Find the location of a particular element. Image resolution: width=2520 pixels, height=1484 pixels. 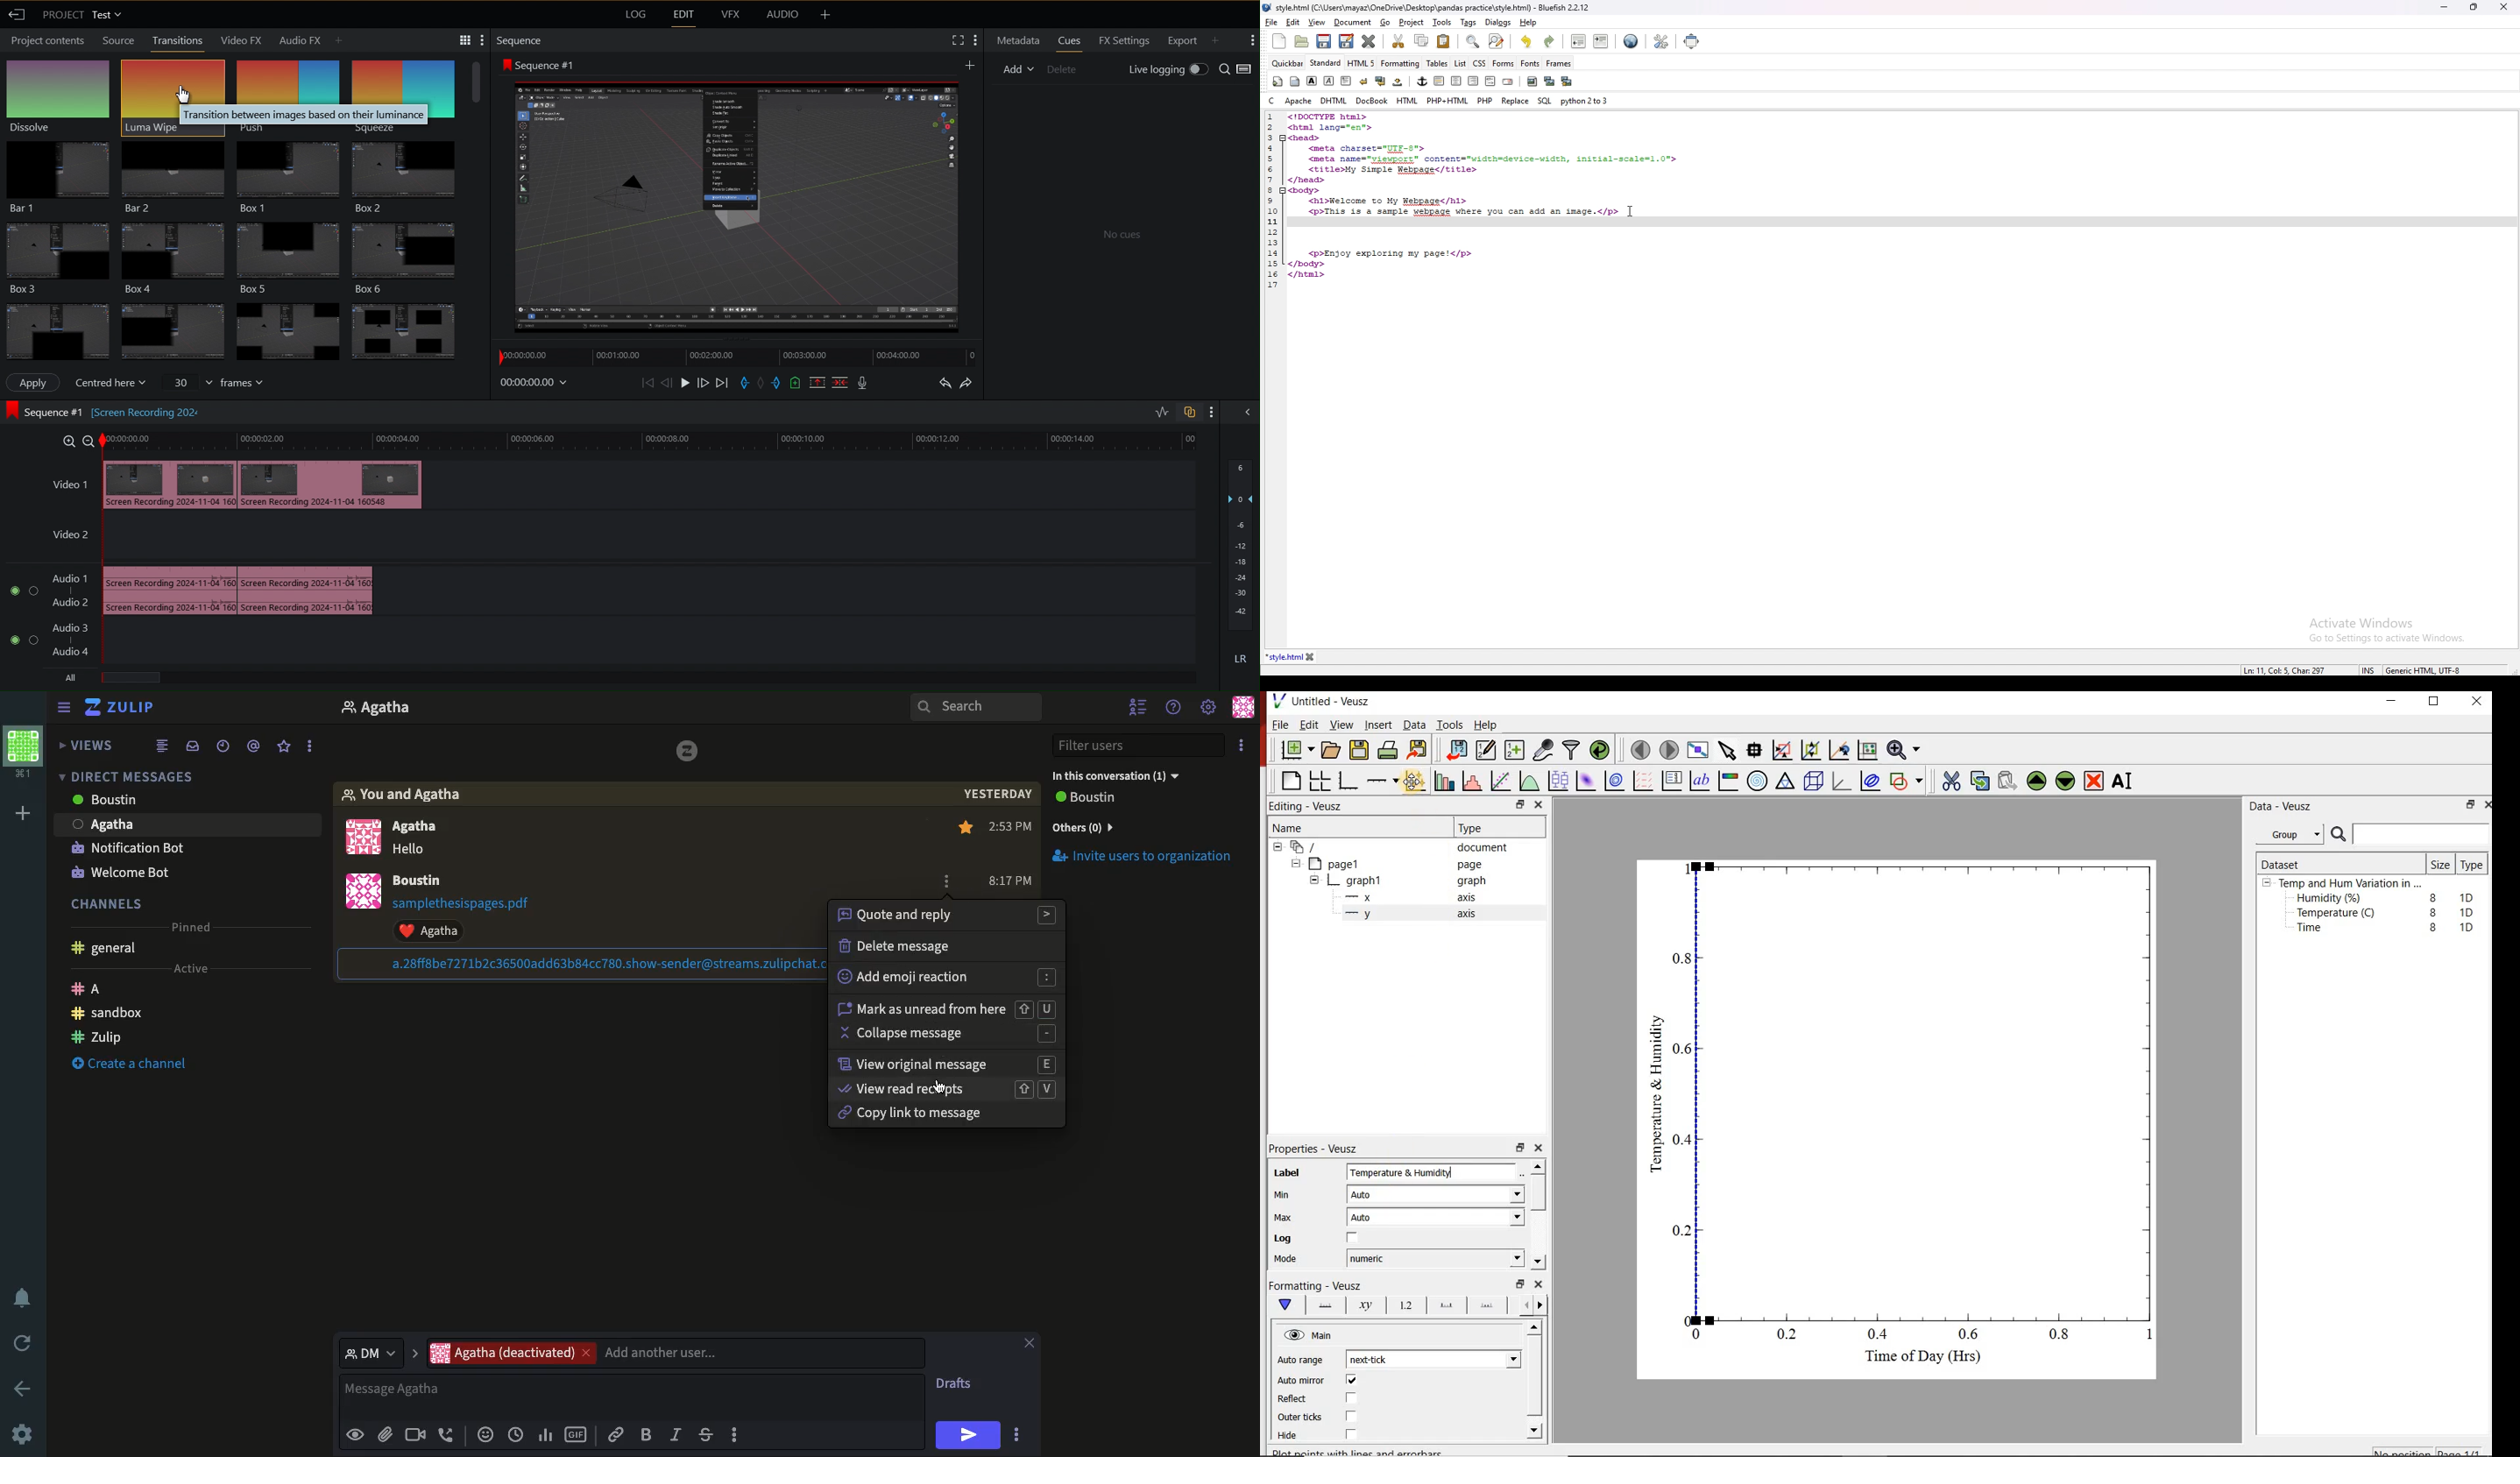

Views is located at coordinates (89, 746).